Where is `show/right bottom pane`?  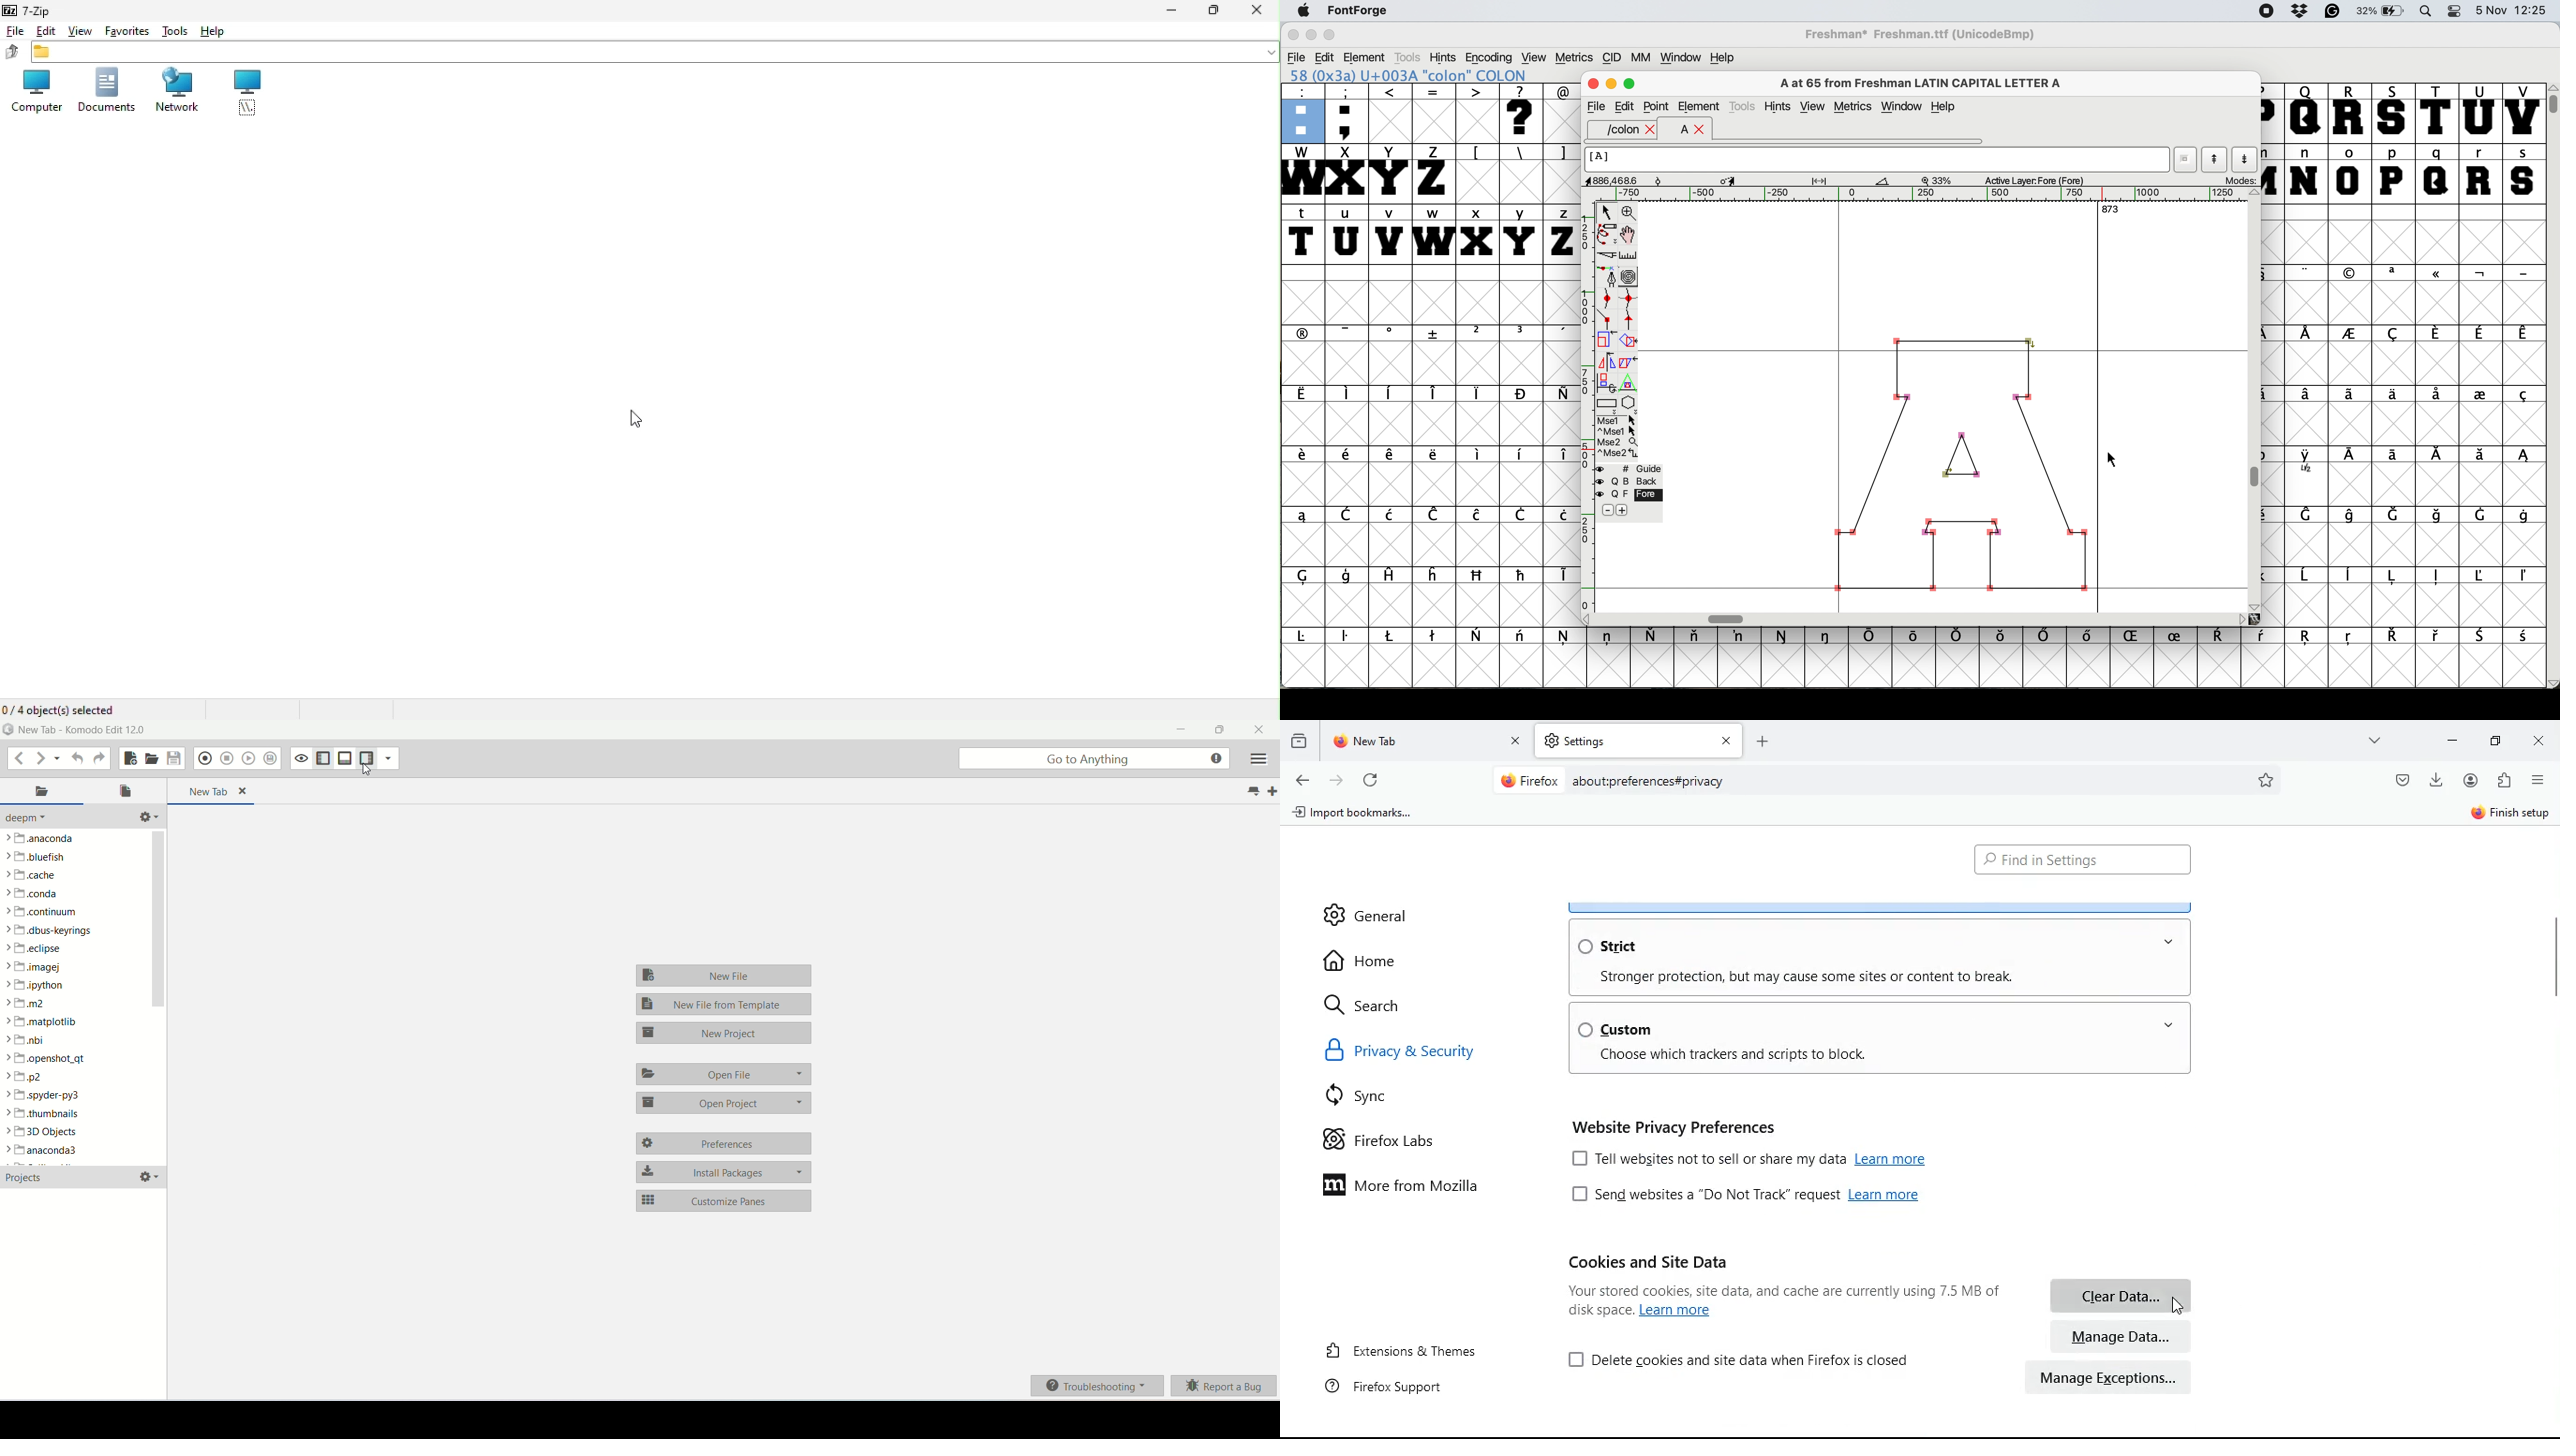
show/right bottom pane is located at coordinates (345, 759).